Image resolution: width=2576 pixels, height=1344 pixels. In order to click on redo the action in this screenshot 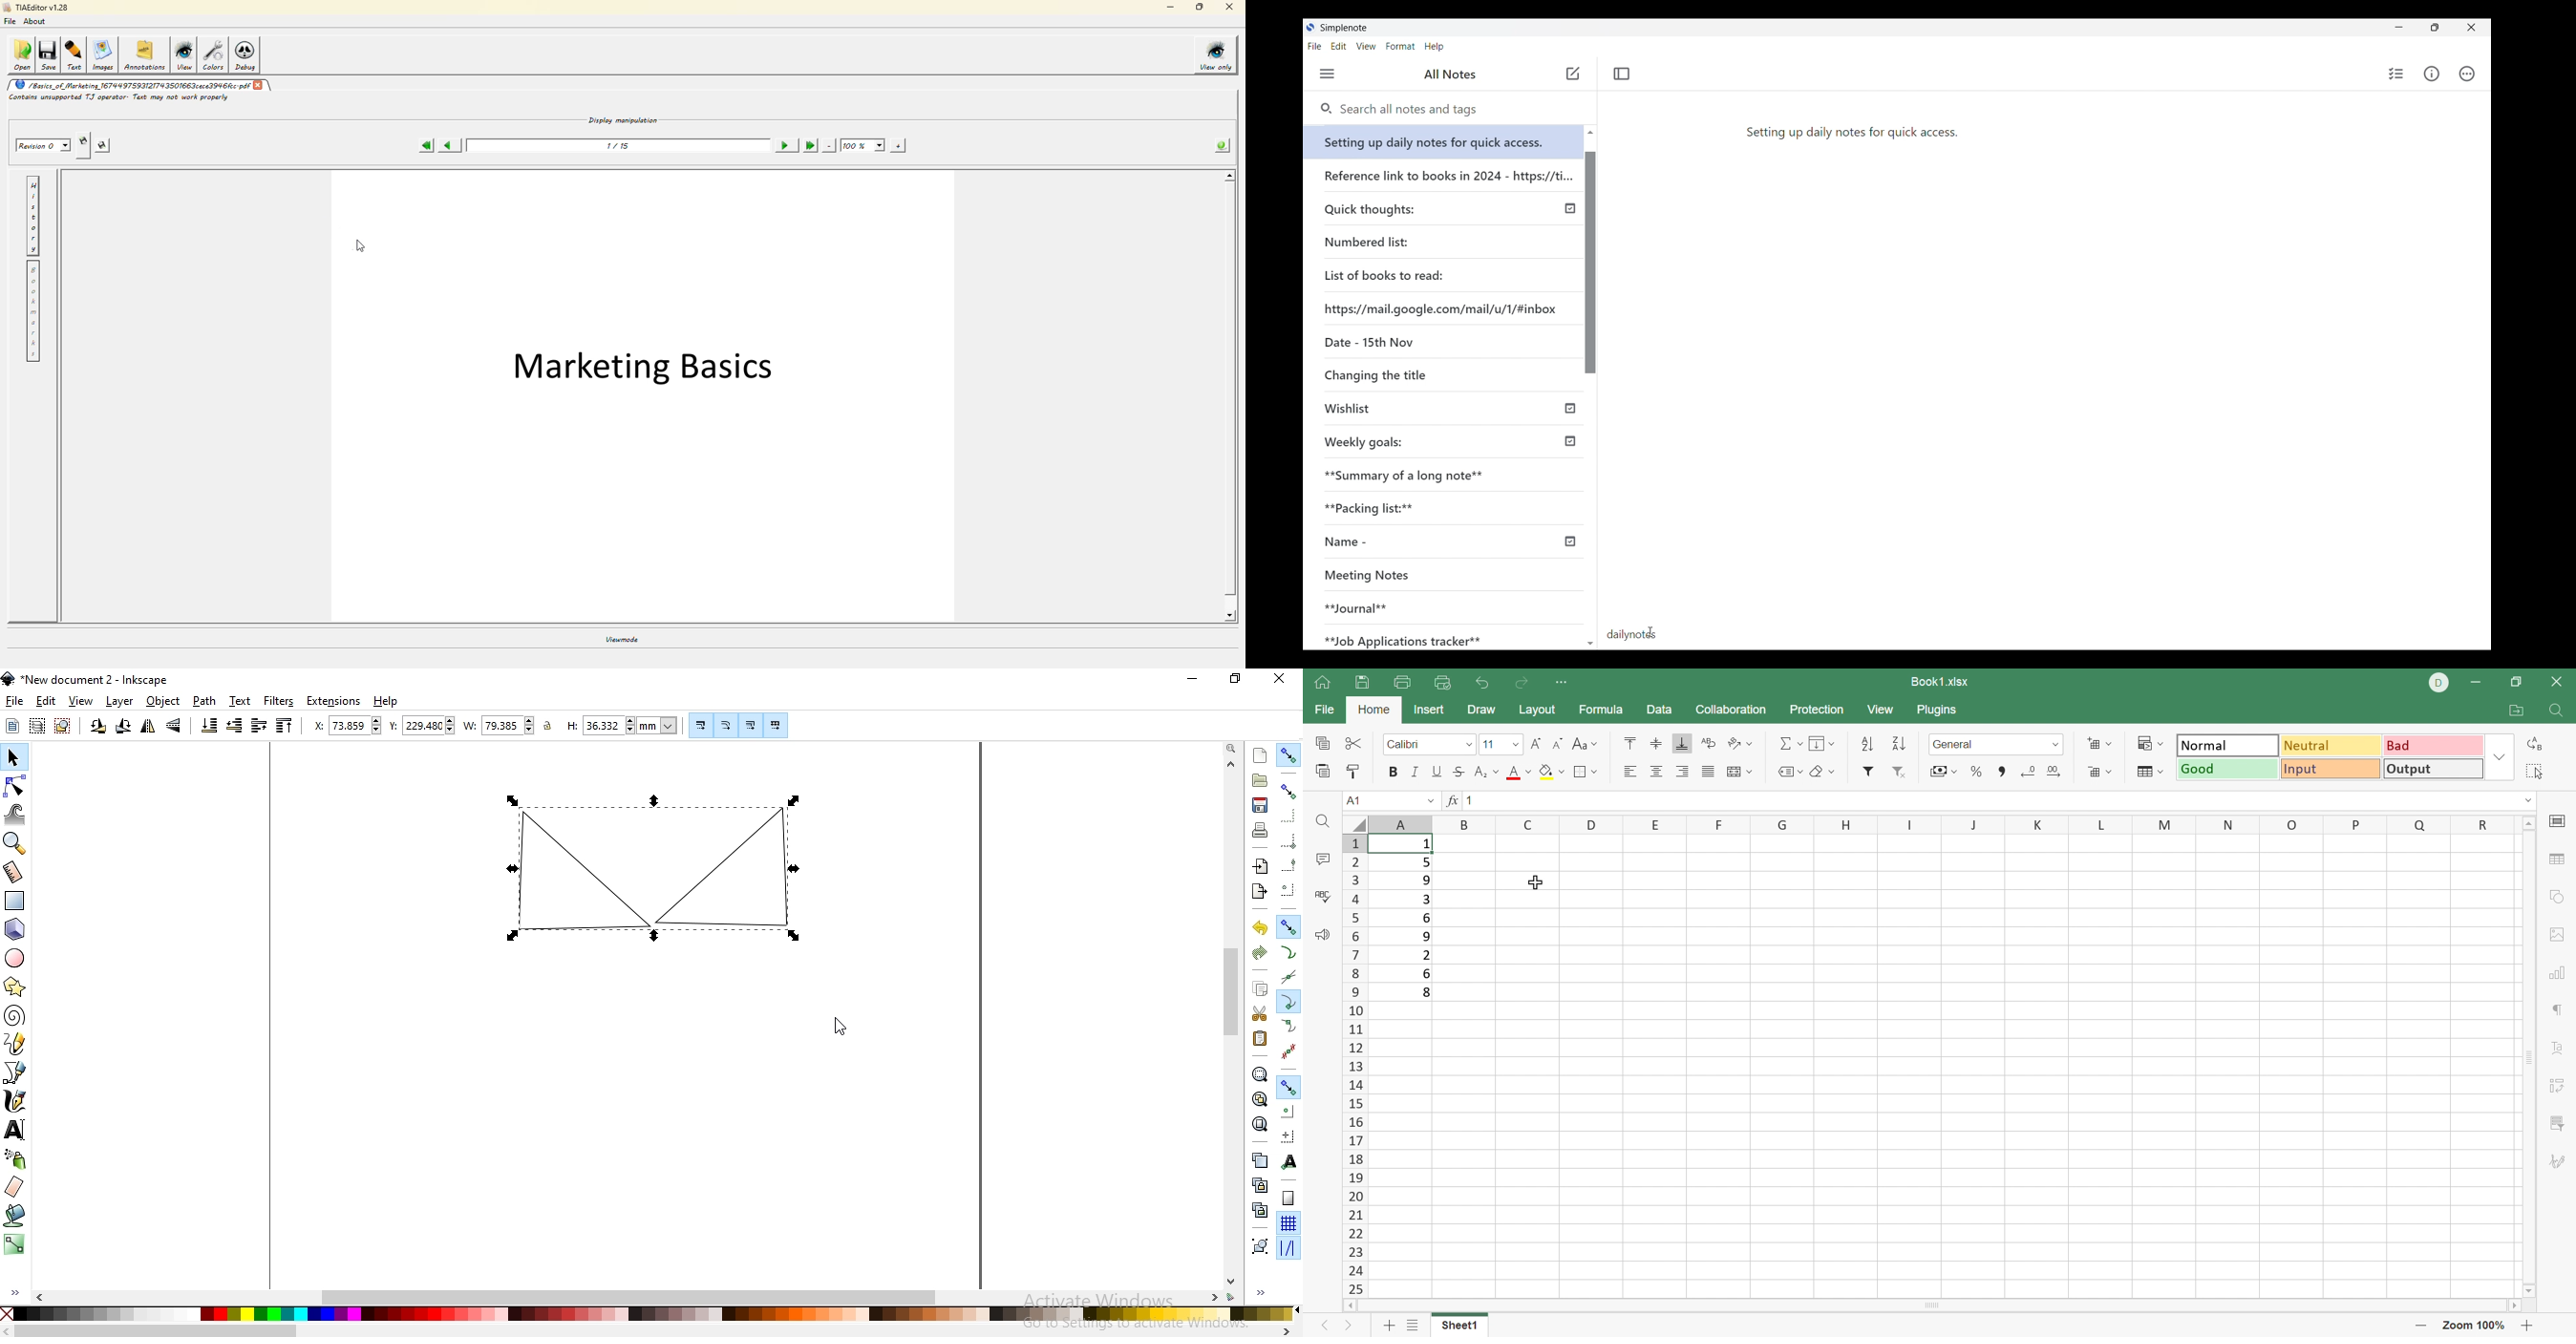, I will do `click(1261, 952)`.